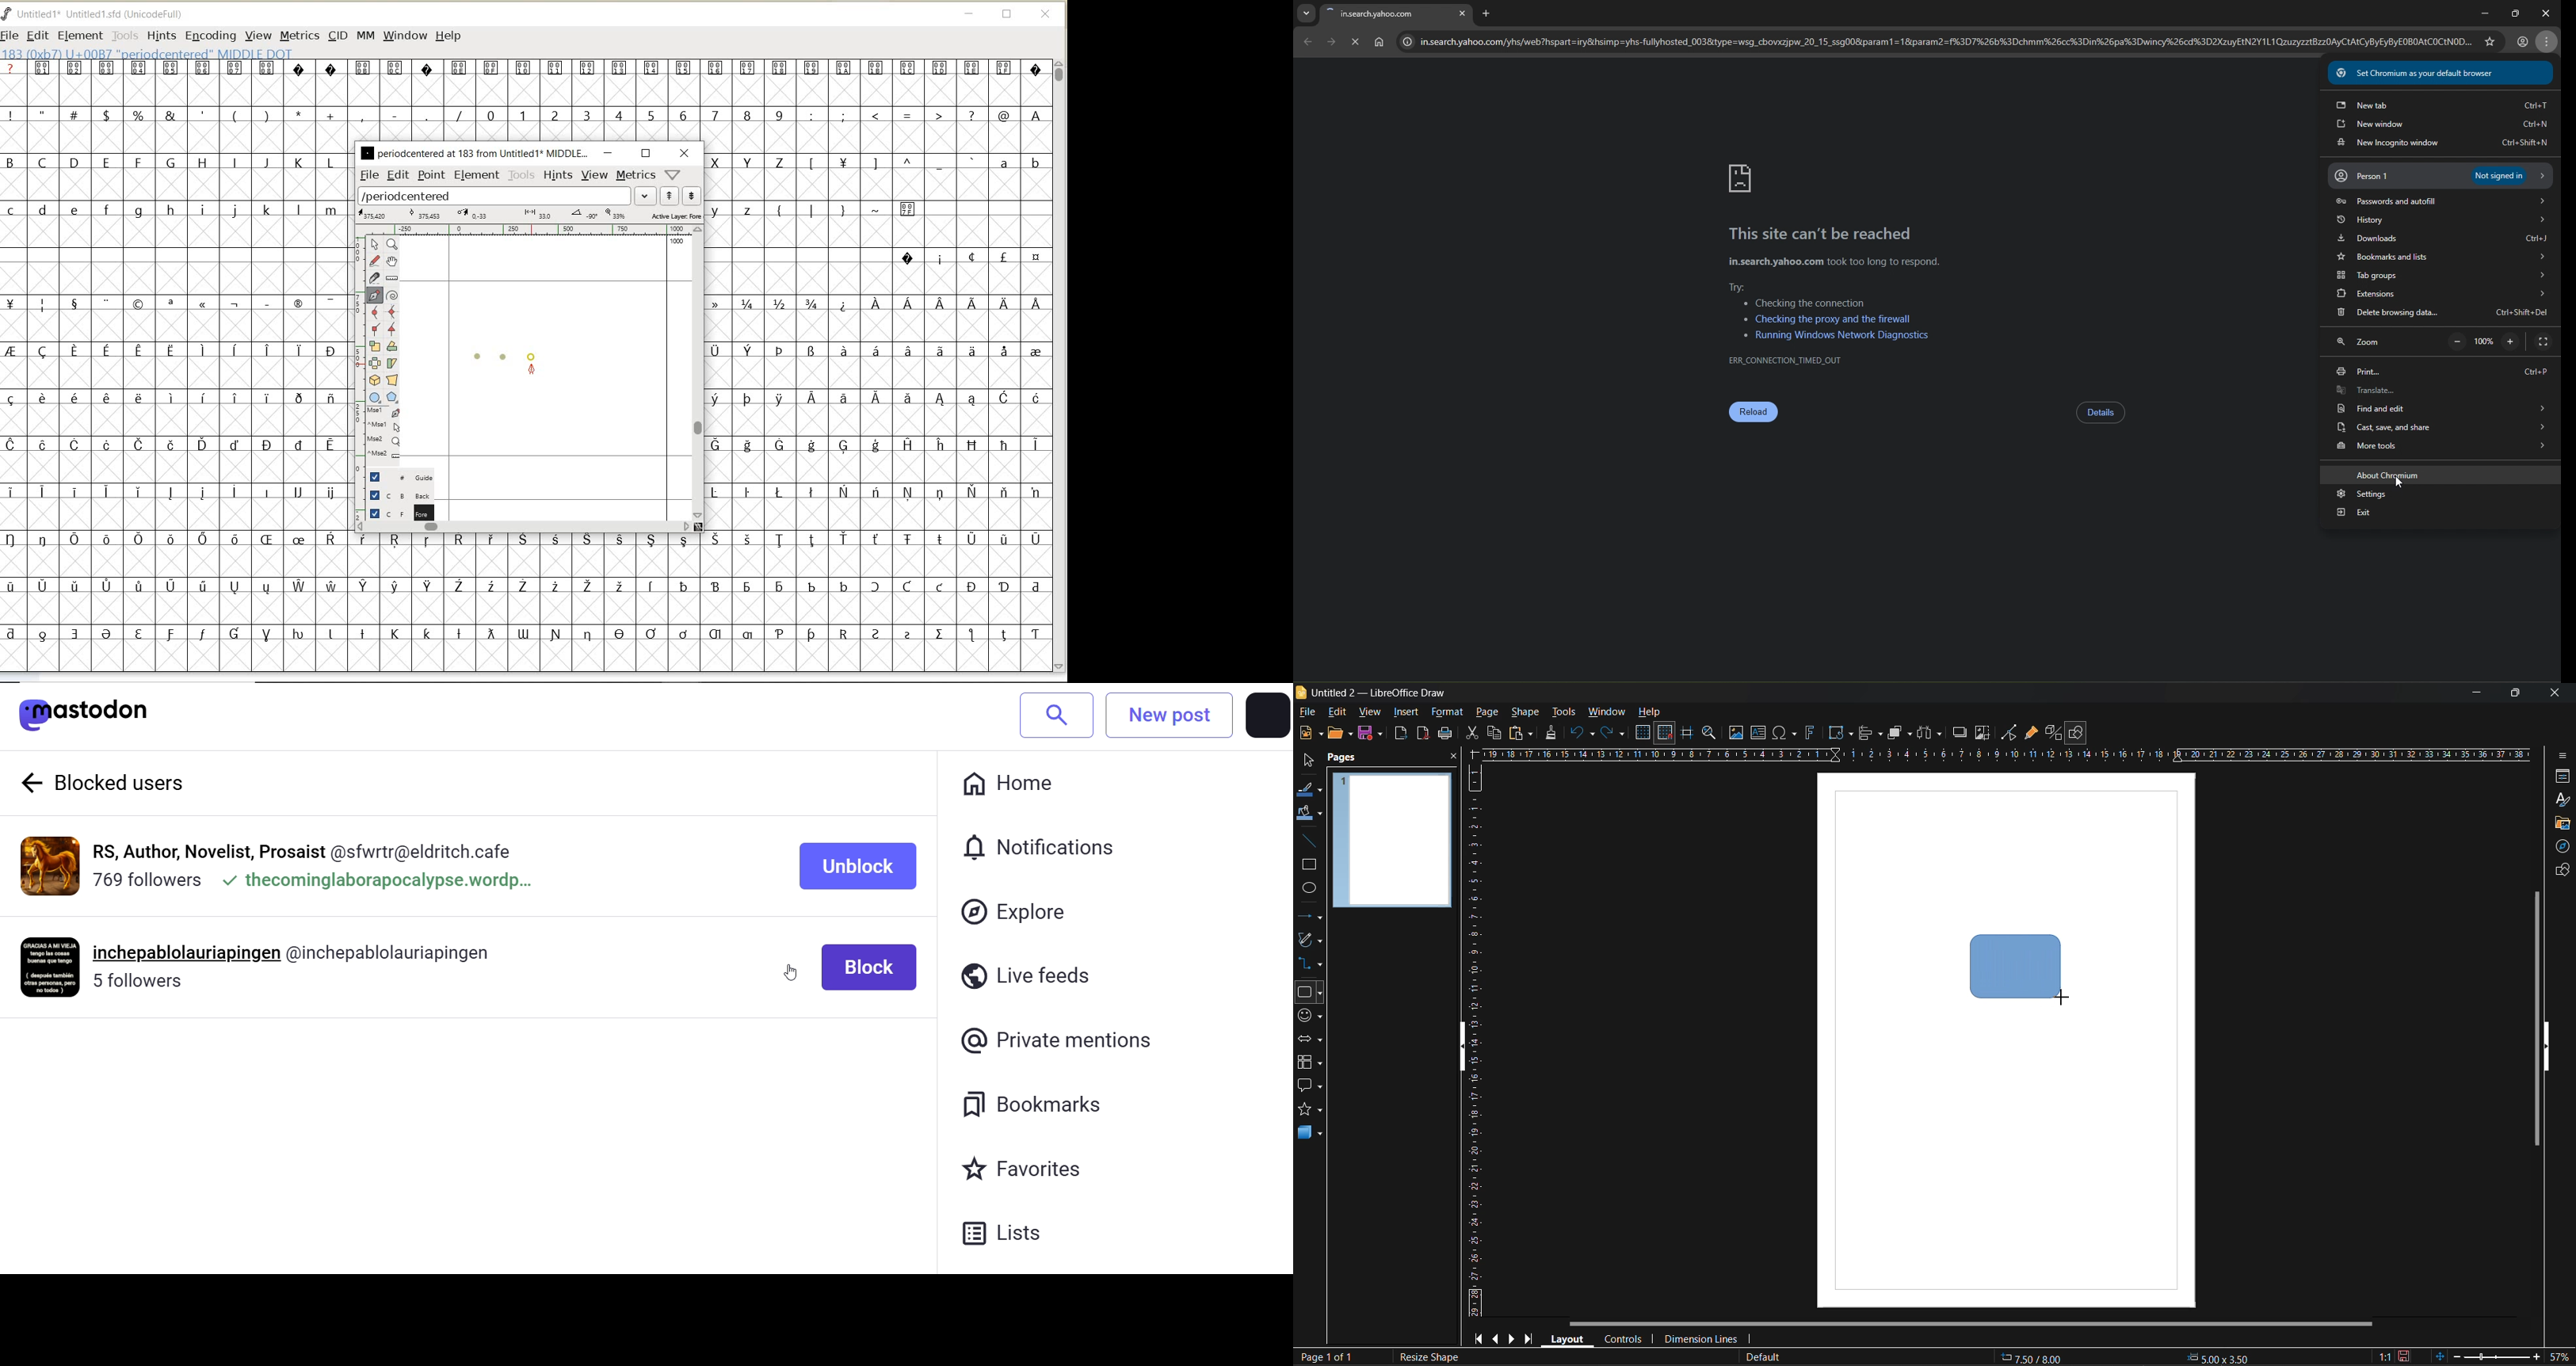 The image size is (2576, 1372). I want to click on display grid, so click(1645, 733).